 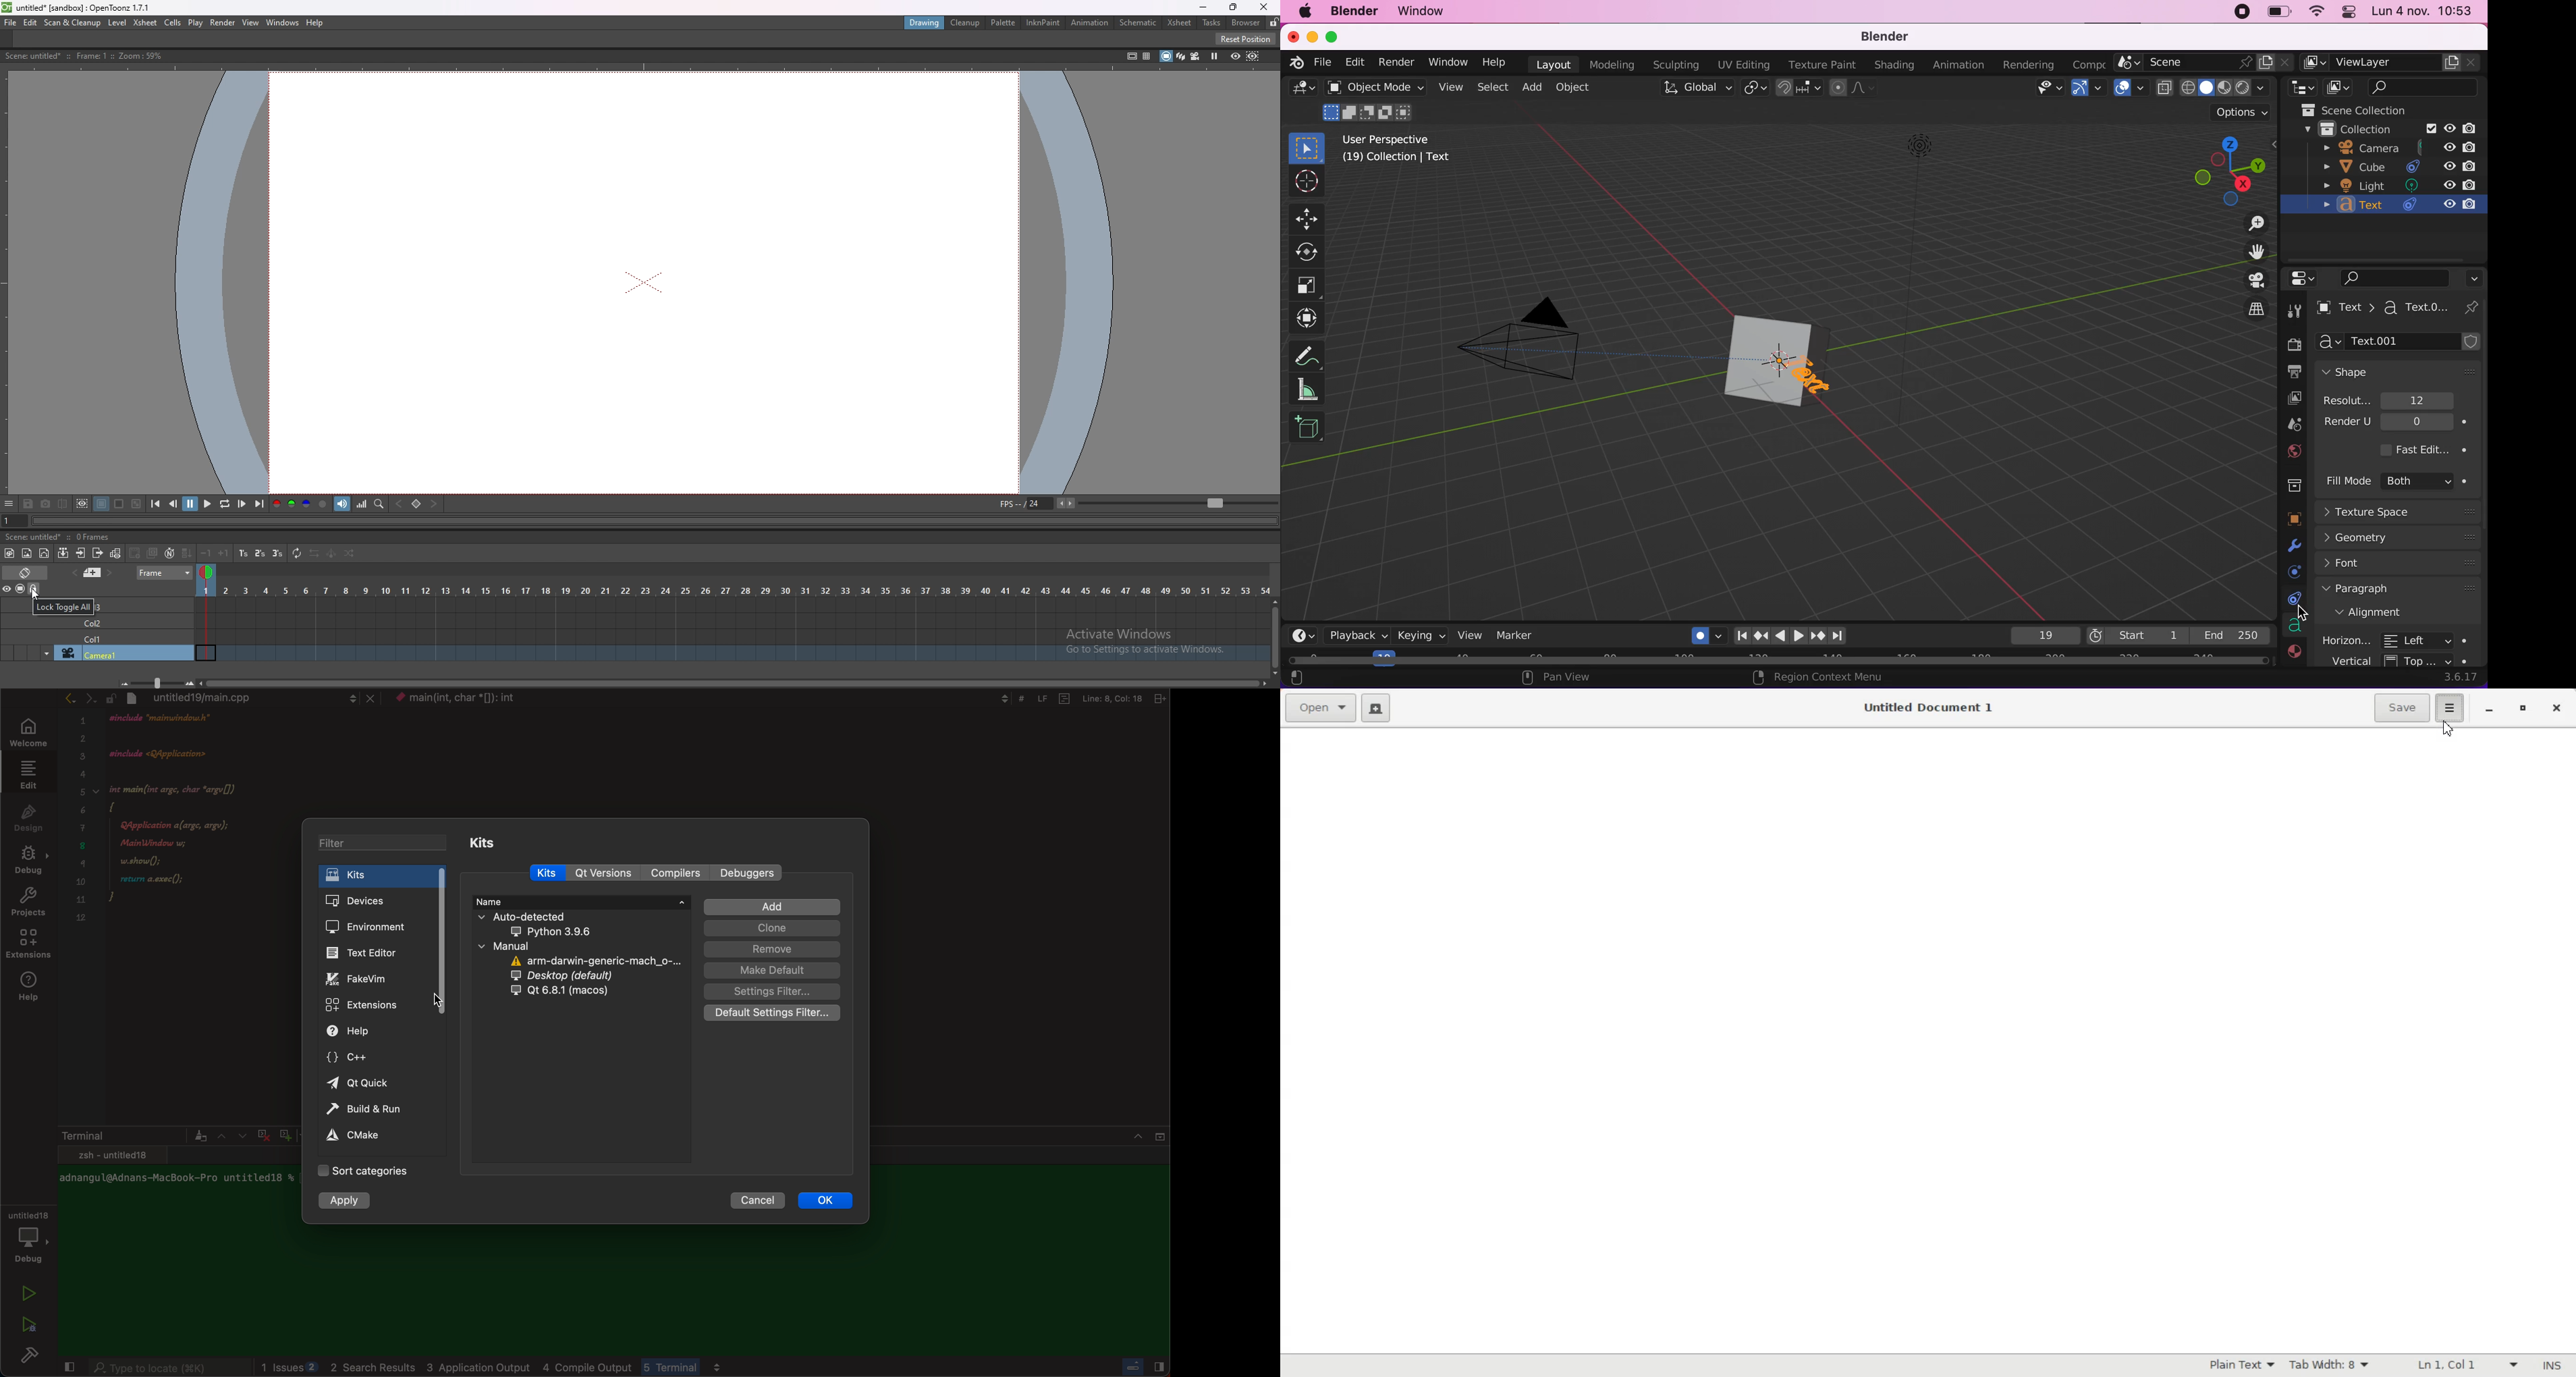 I want to click on text, so click(x=2398, y=206).